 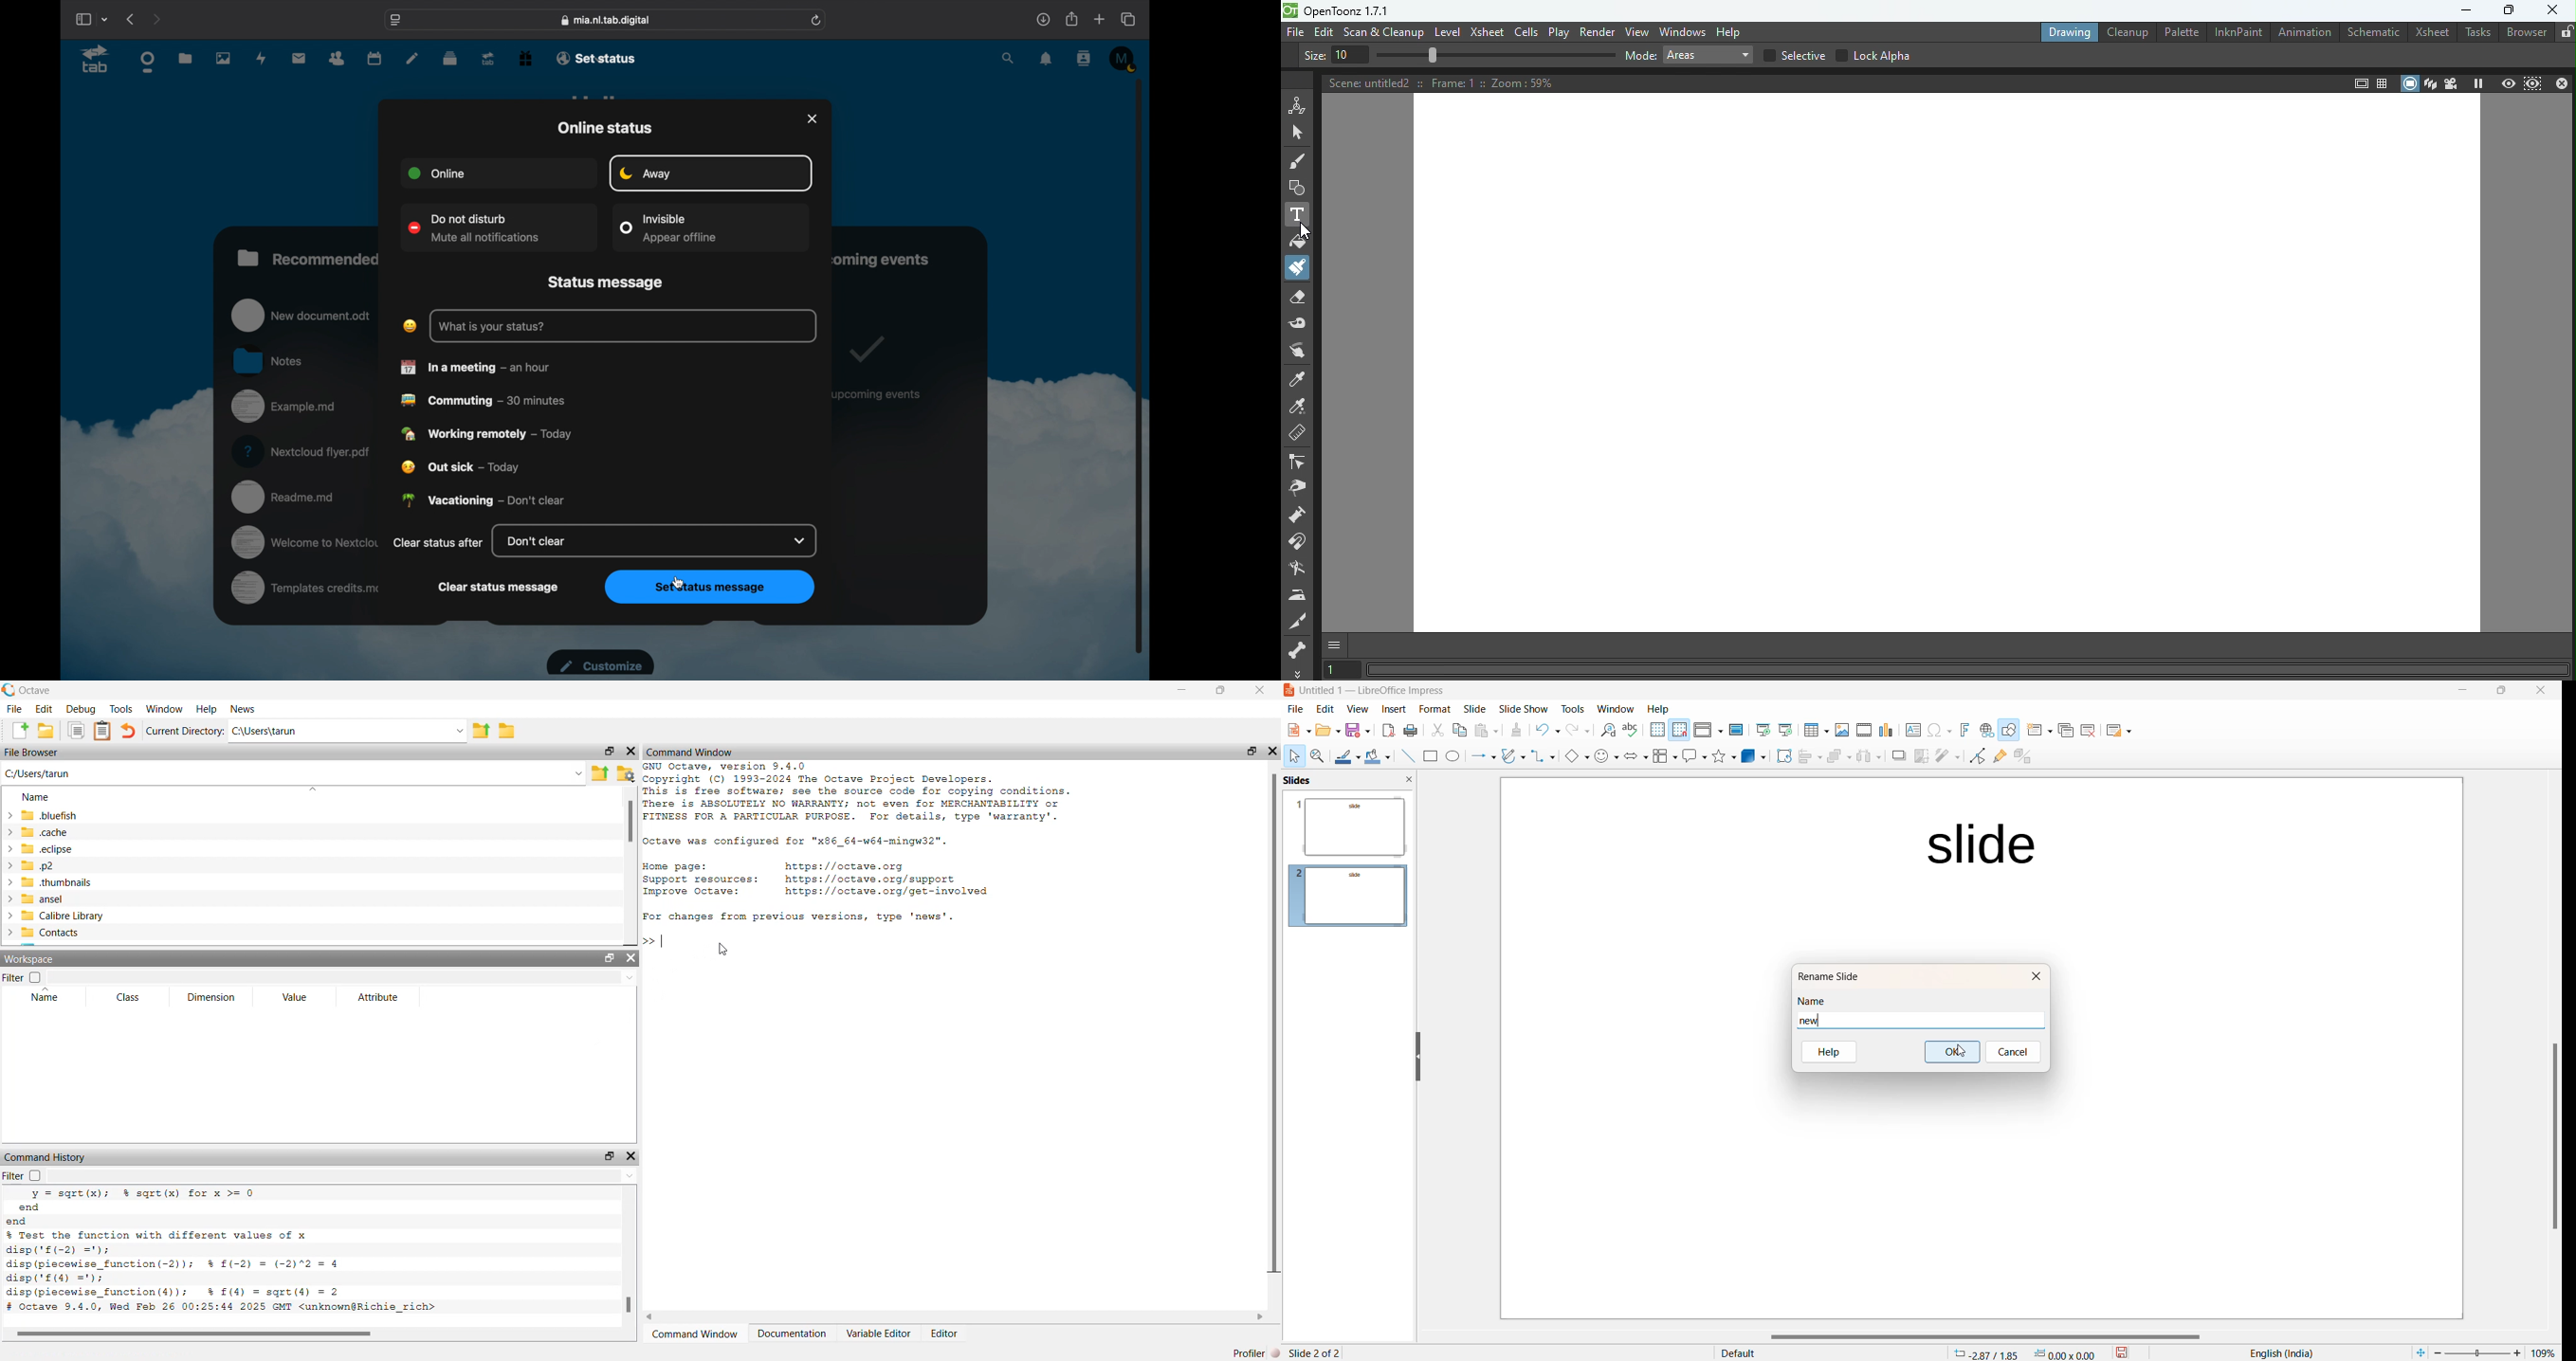 I want to click on cancel, so click(x=2013, y=1051).